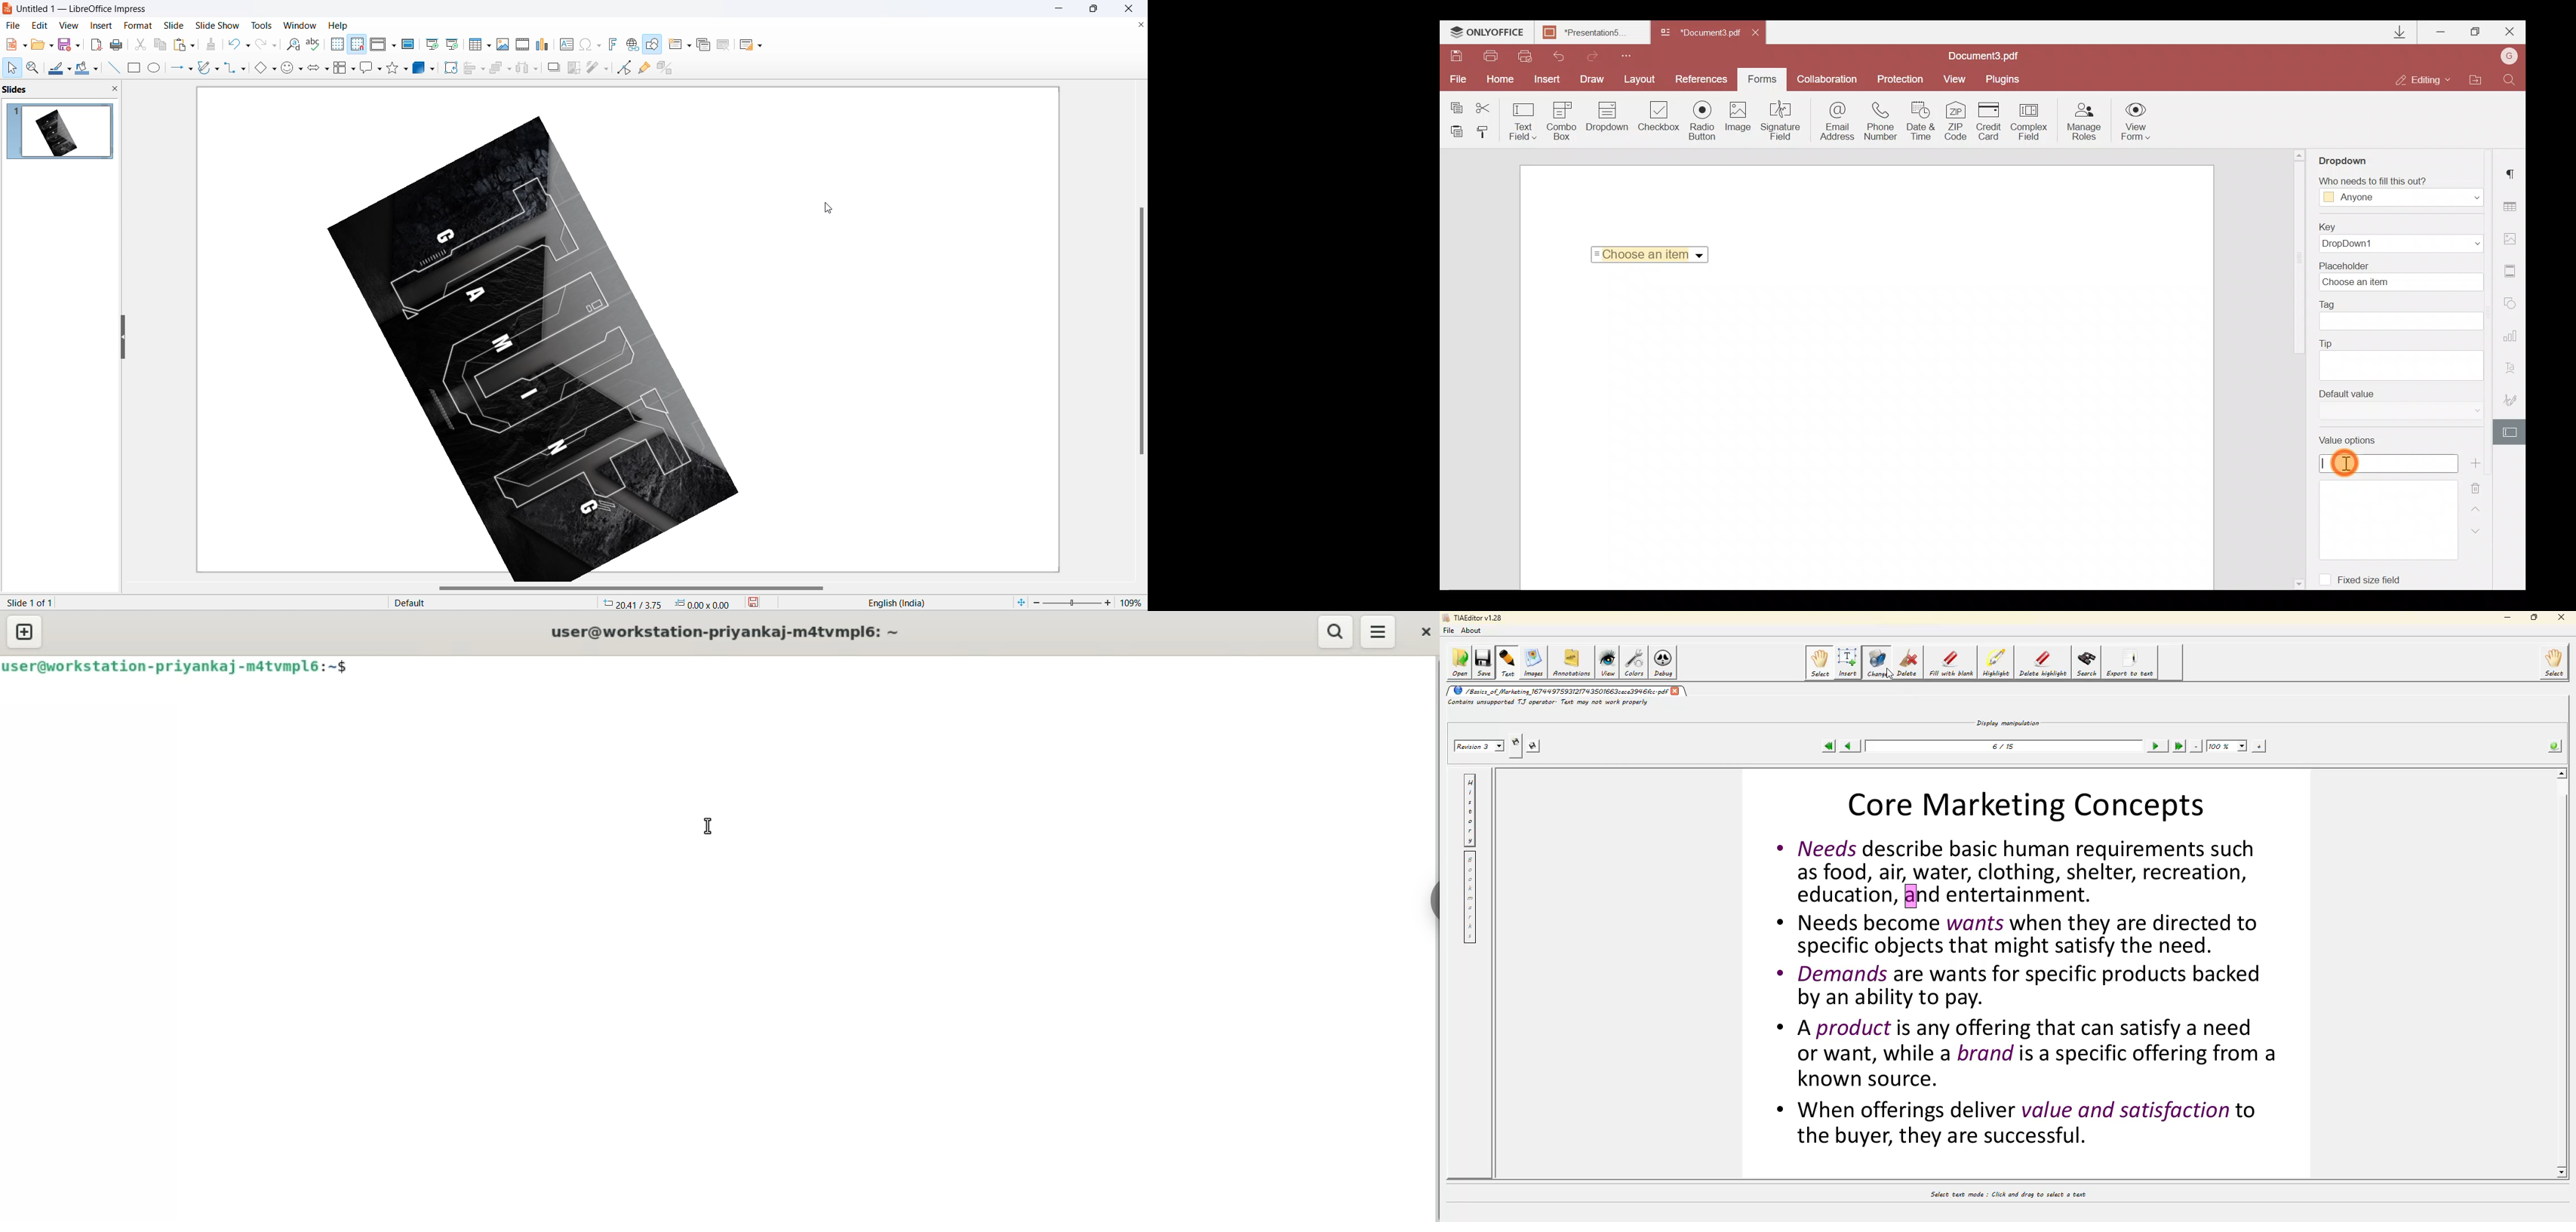 The width and height of the screenshot is (2576, 1232). Describe the element at coordinates (379, 70) in the screenshot. I see `callout shapes options` at that location.